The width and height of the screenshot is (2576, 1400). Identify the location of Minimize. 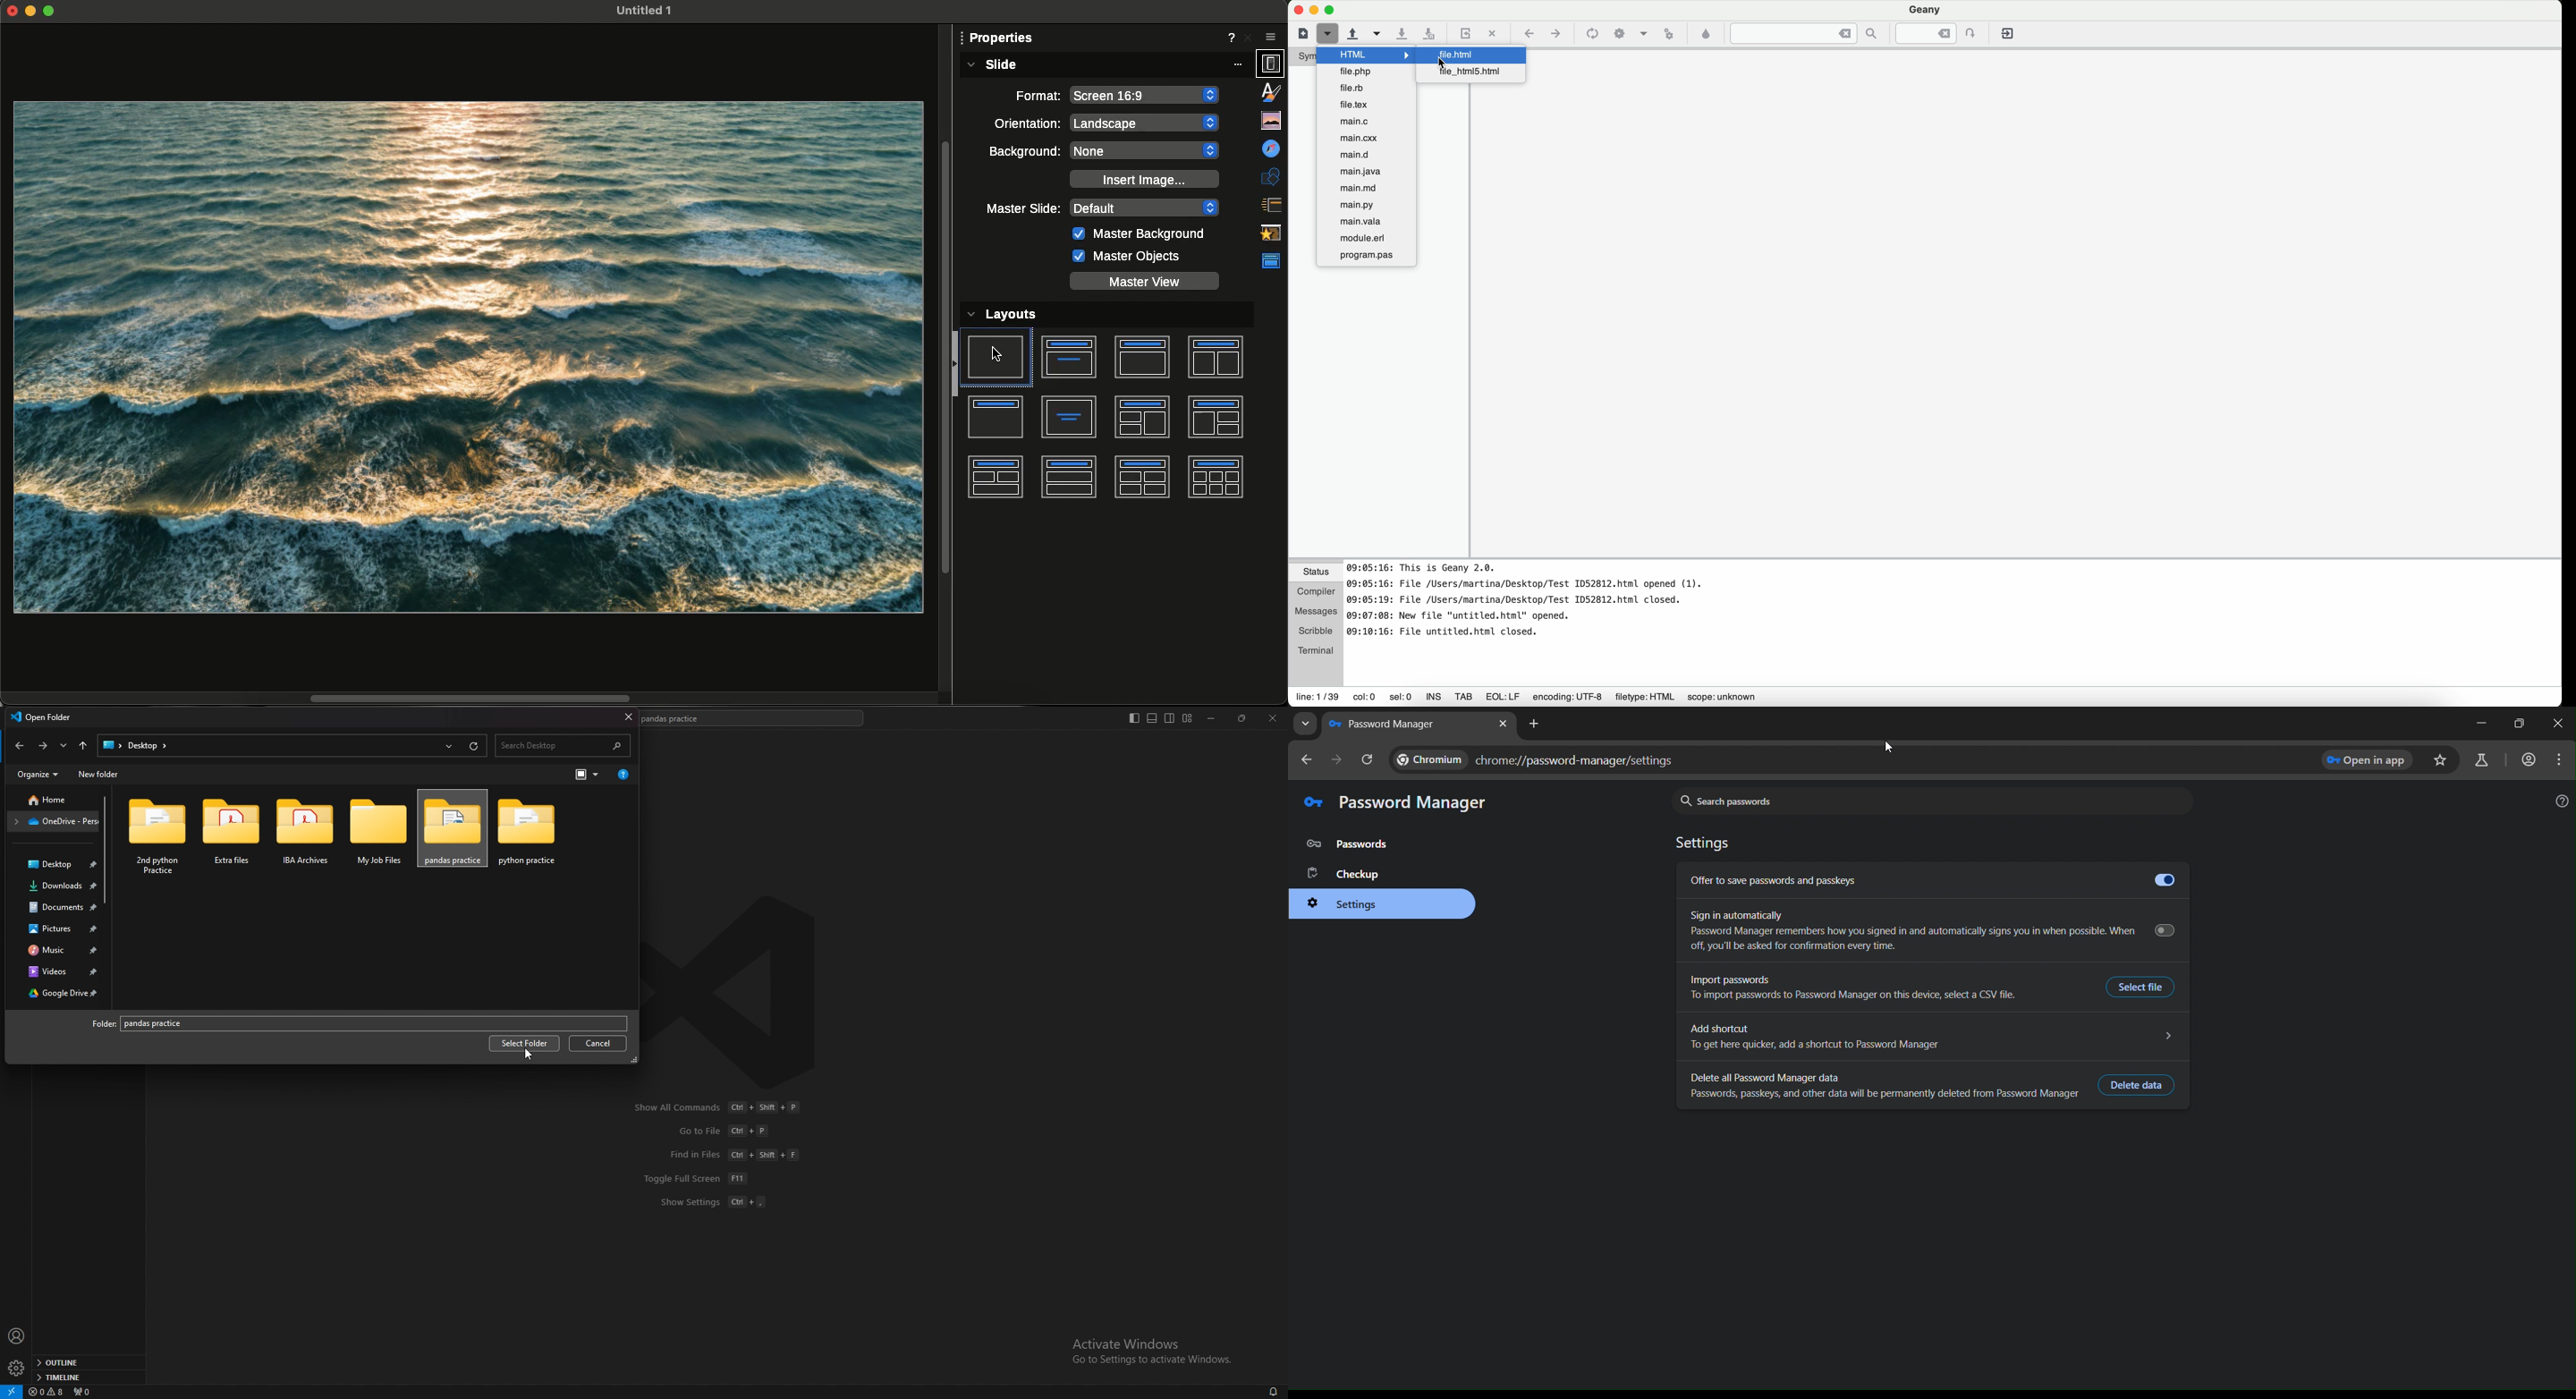
(31, 13).